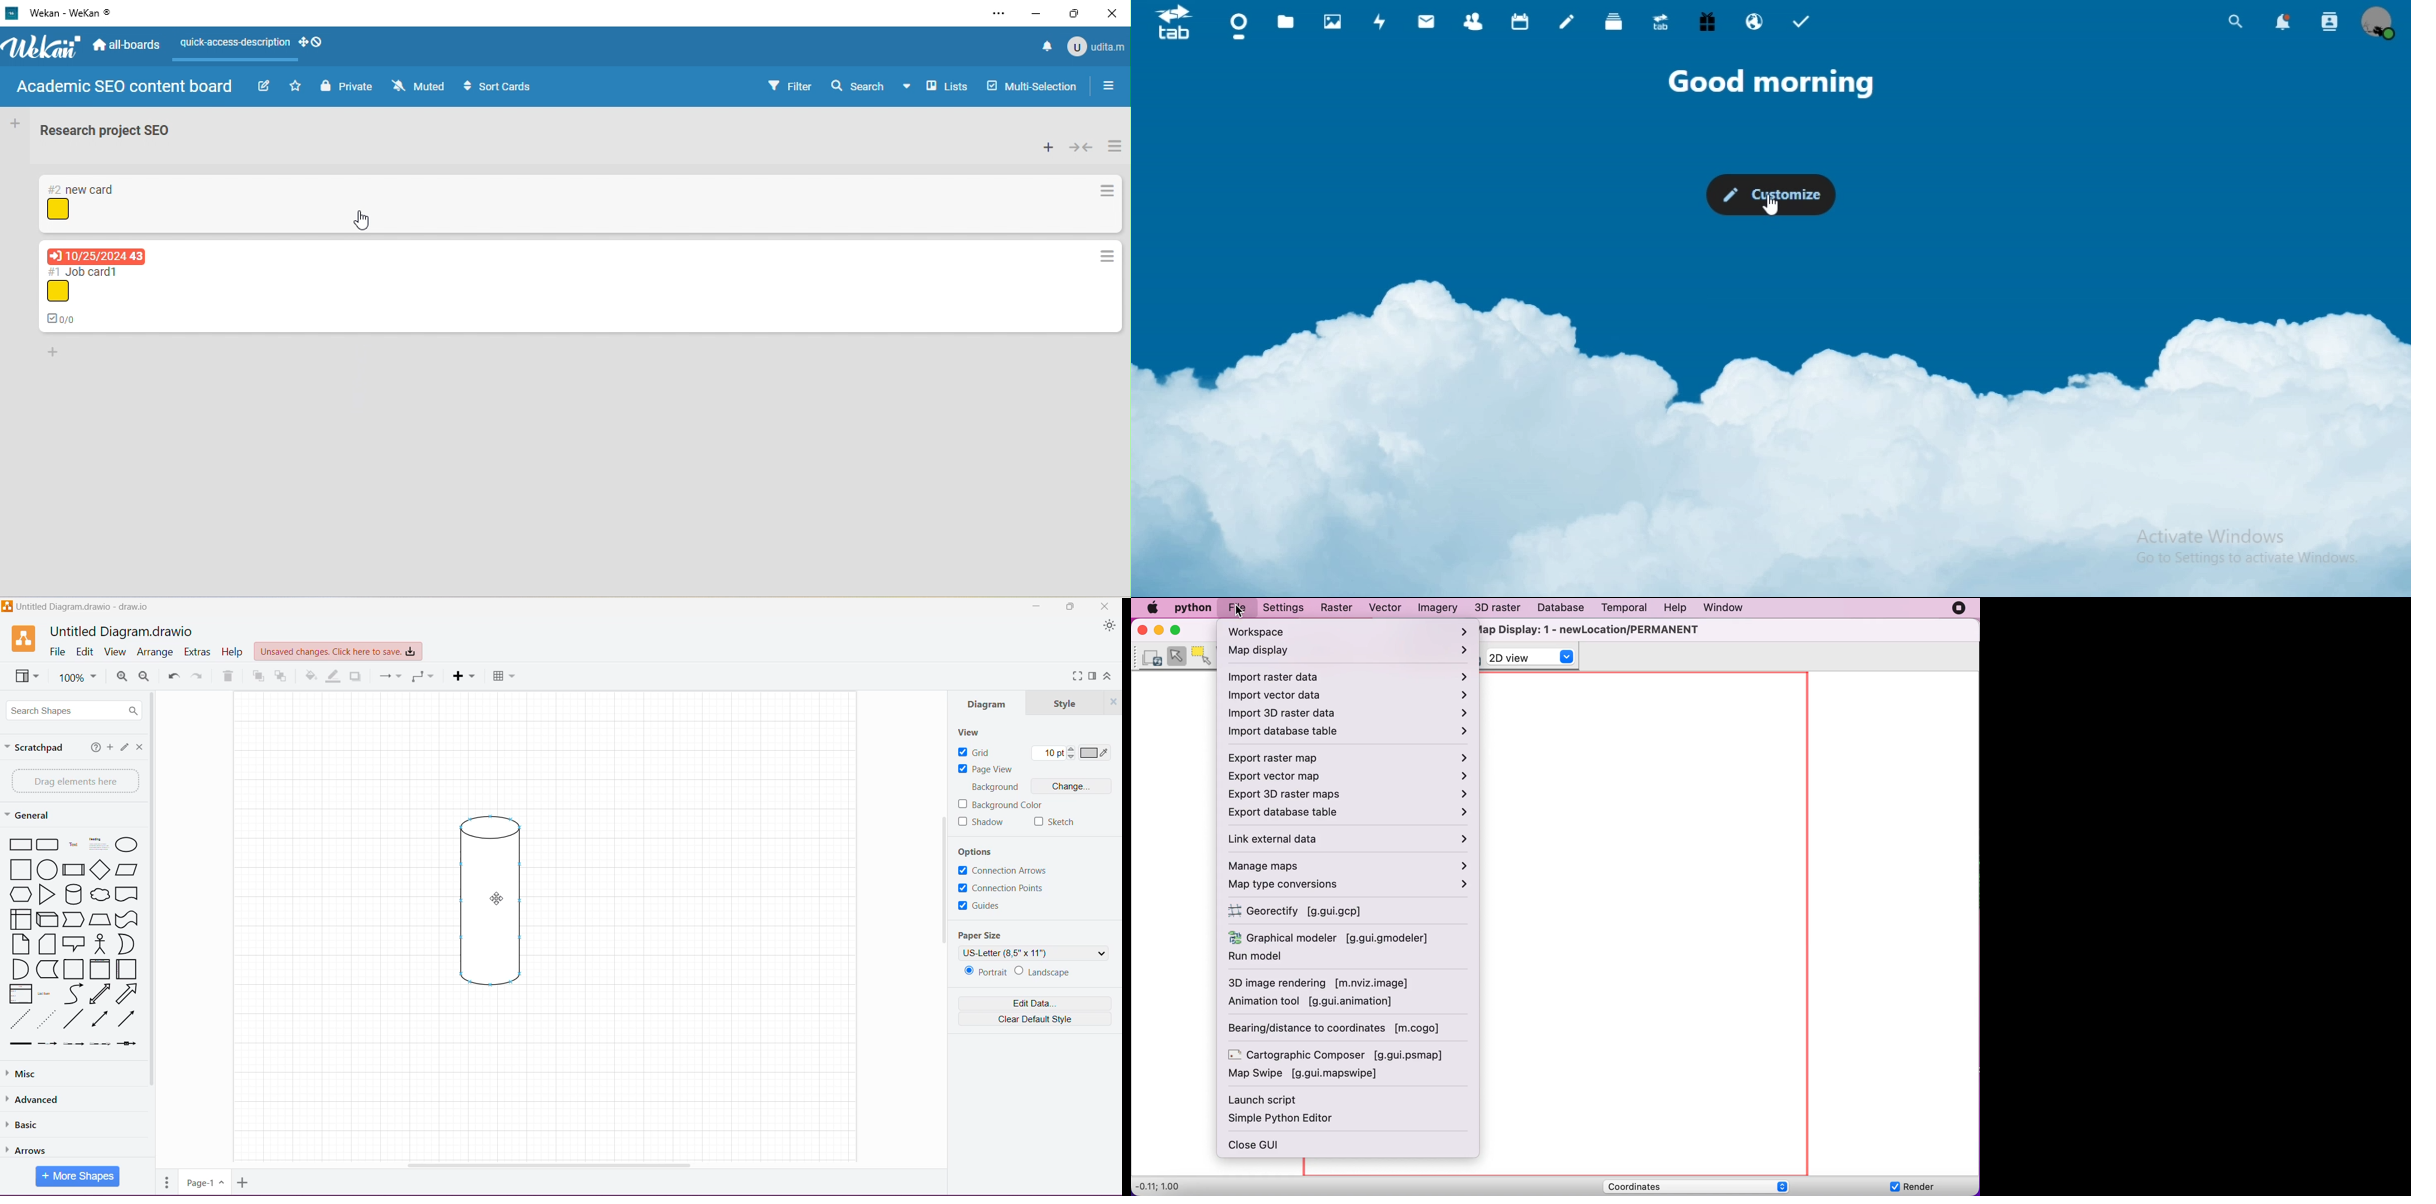 The image size is (2436, 1204). What do you see at coordinates (145, 677) in the screenshot?
I see `Zoom Out` at bounding box center [145, 677].